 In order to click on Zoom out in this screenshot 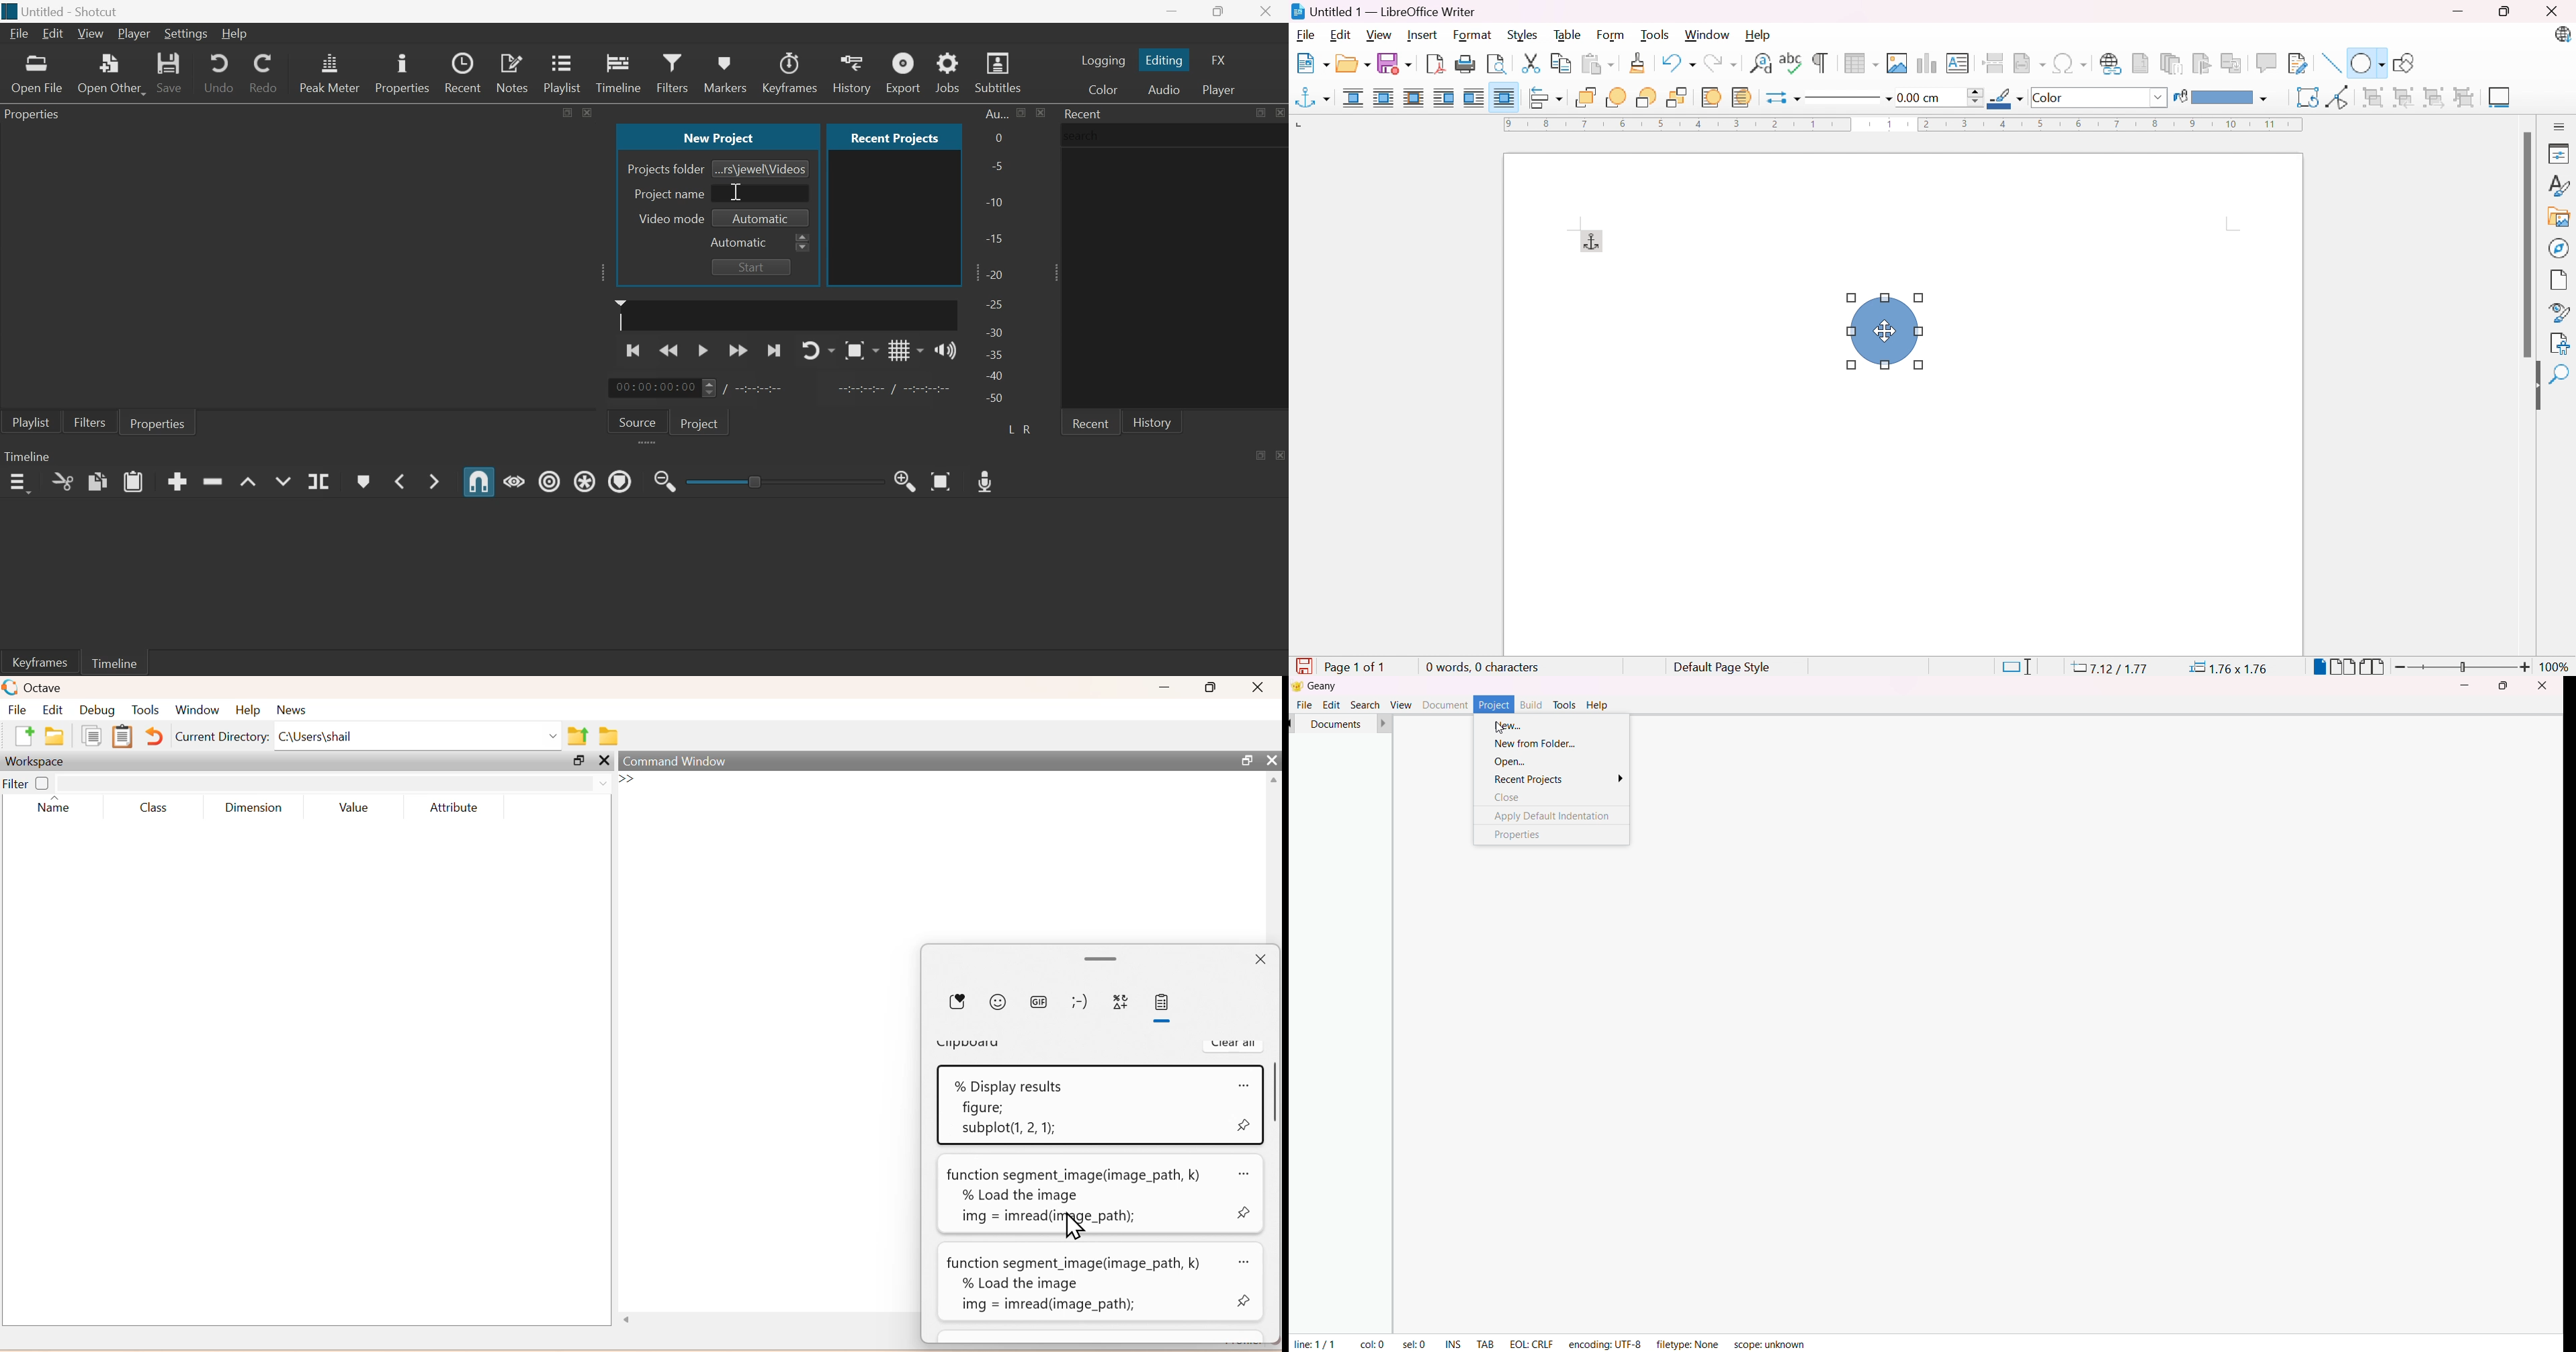, I will do `click(2402, 669)`.